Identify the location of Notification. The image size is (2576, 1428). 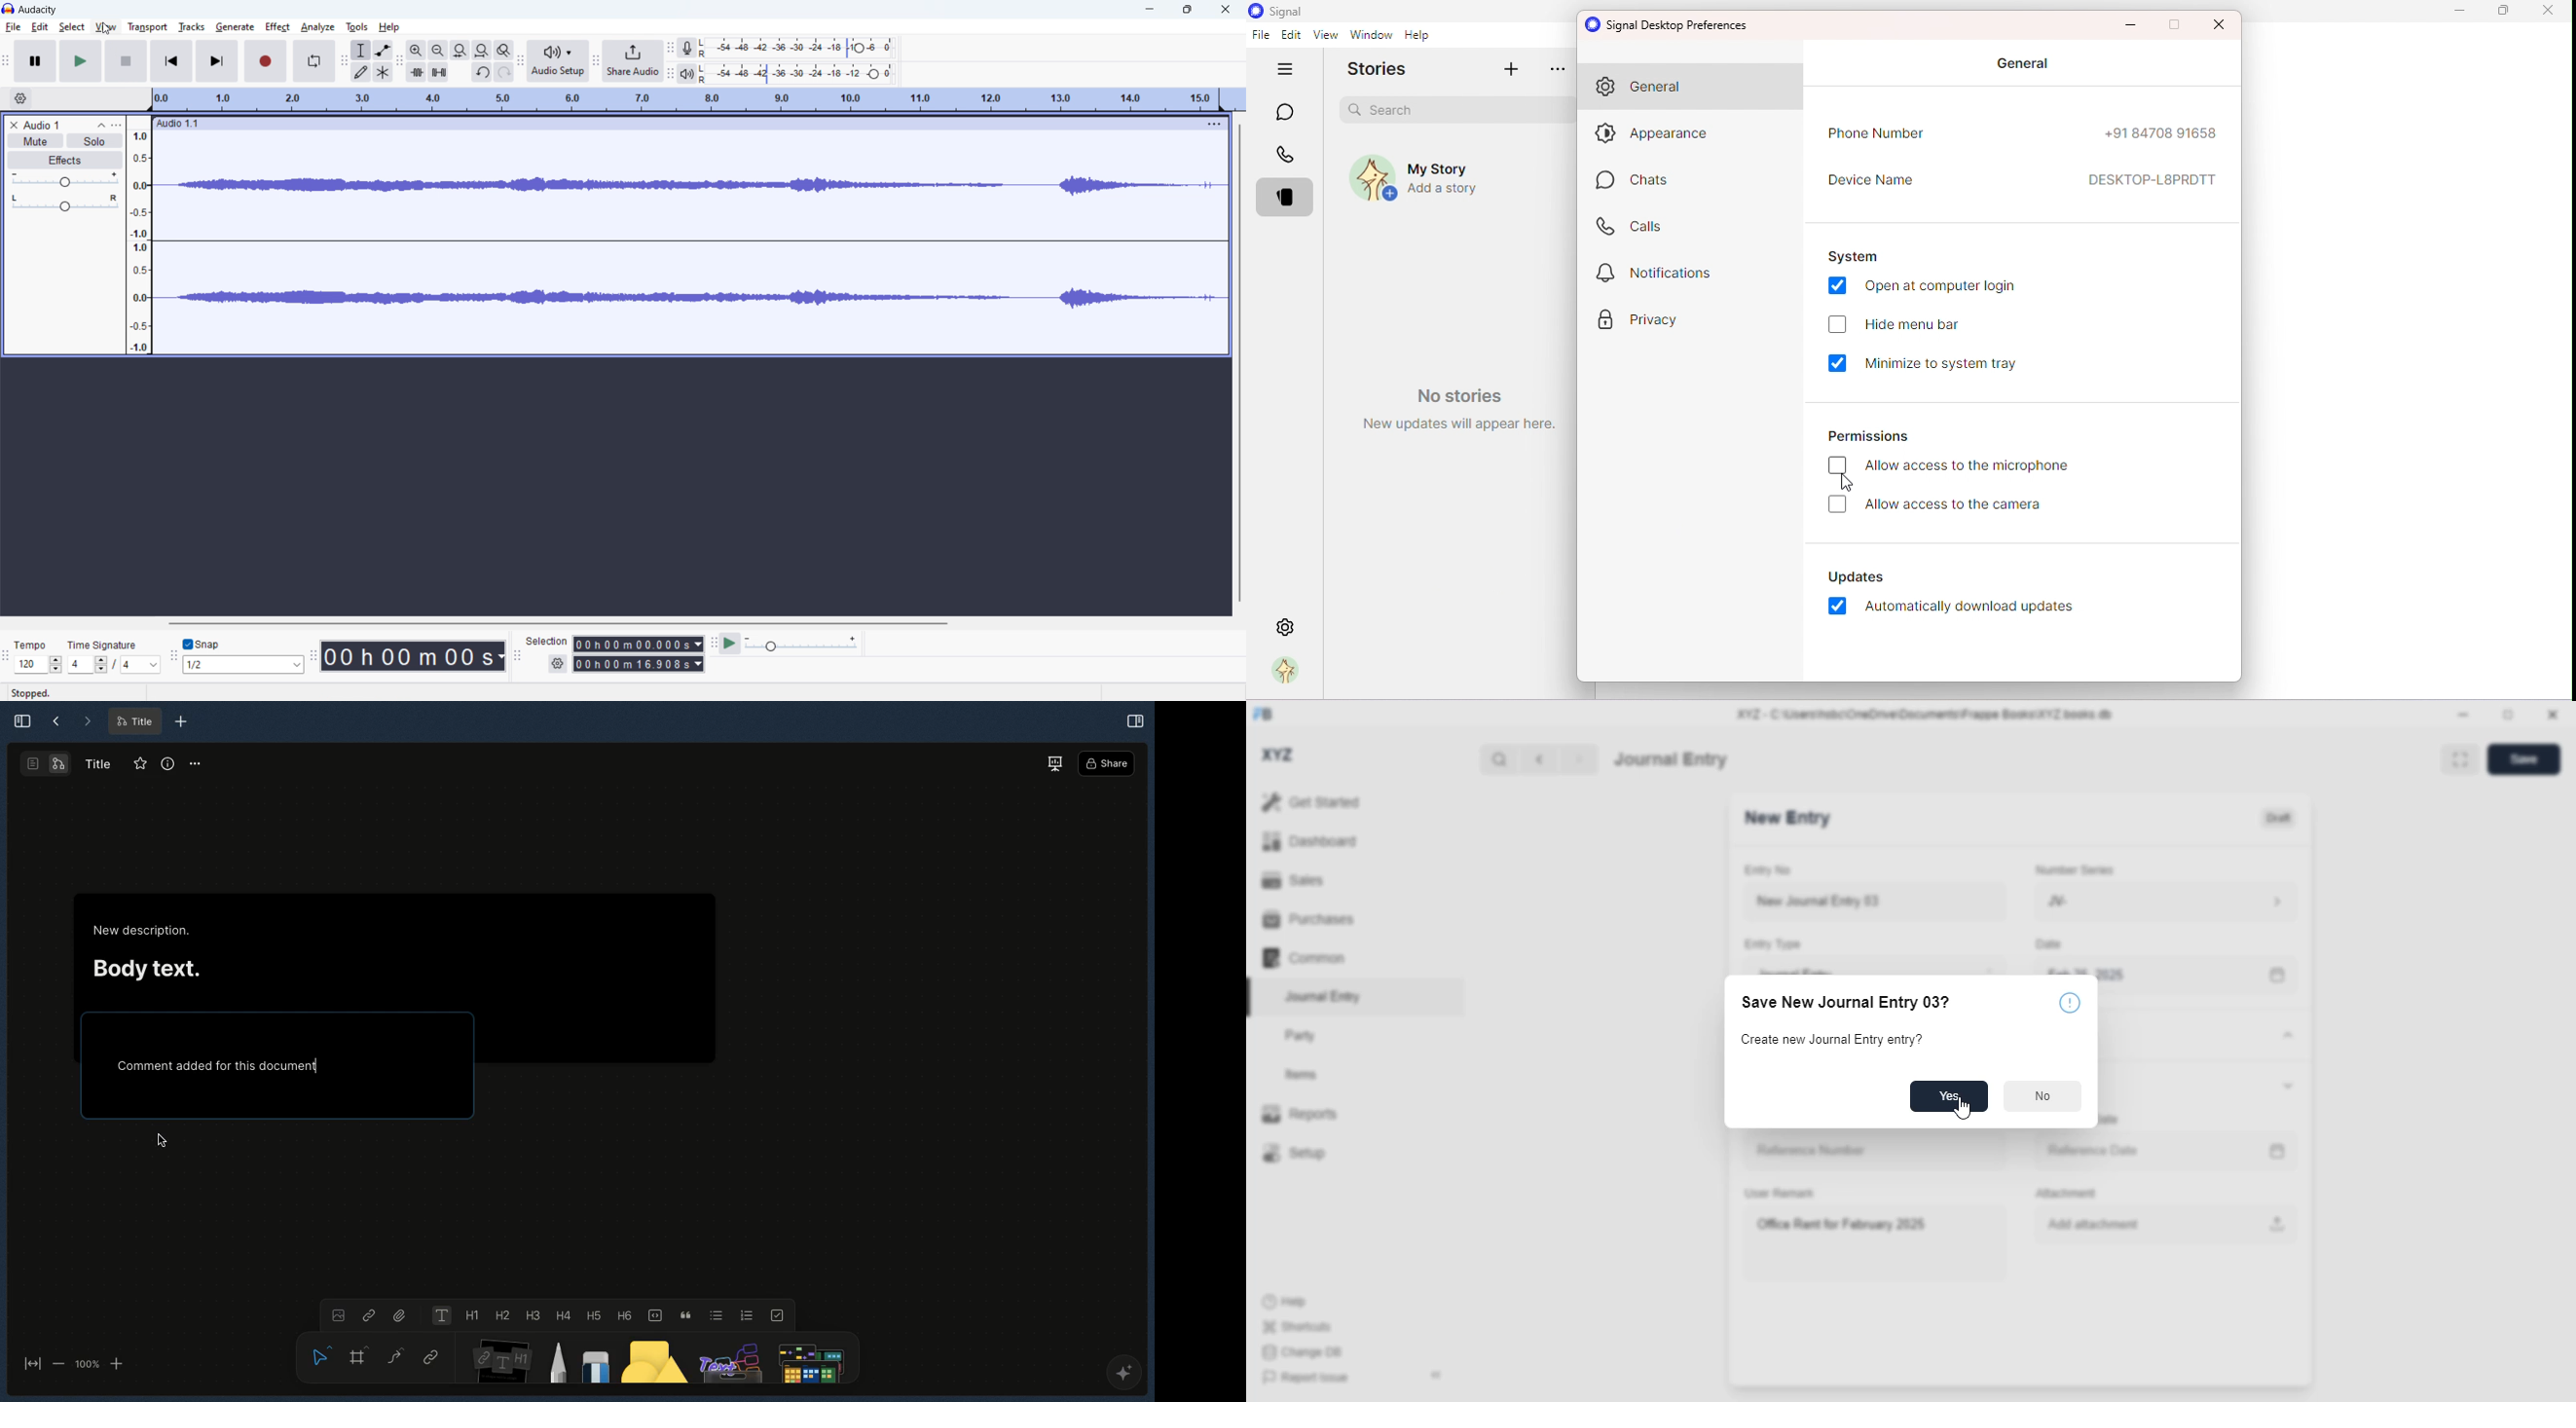
(1654, 277).